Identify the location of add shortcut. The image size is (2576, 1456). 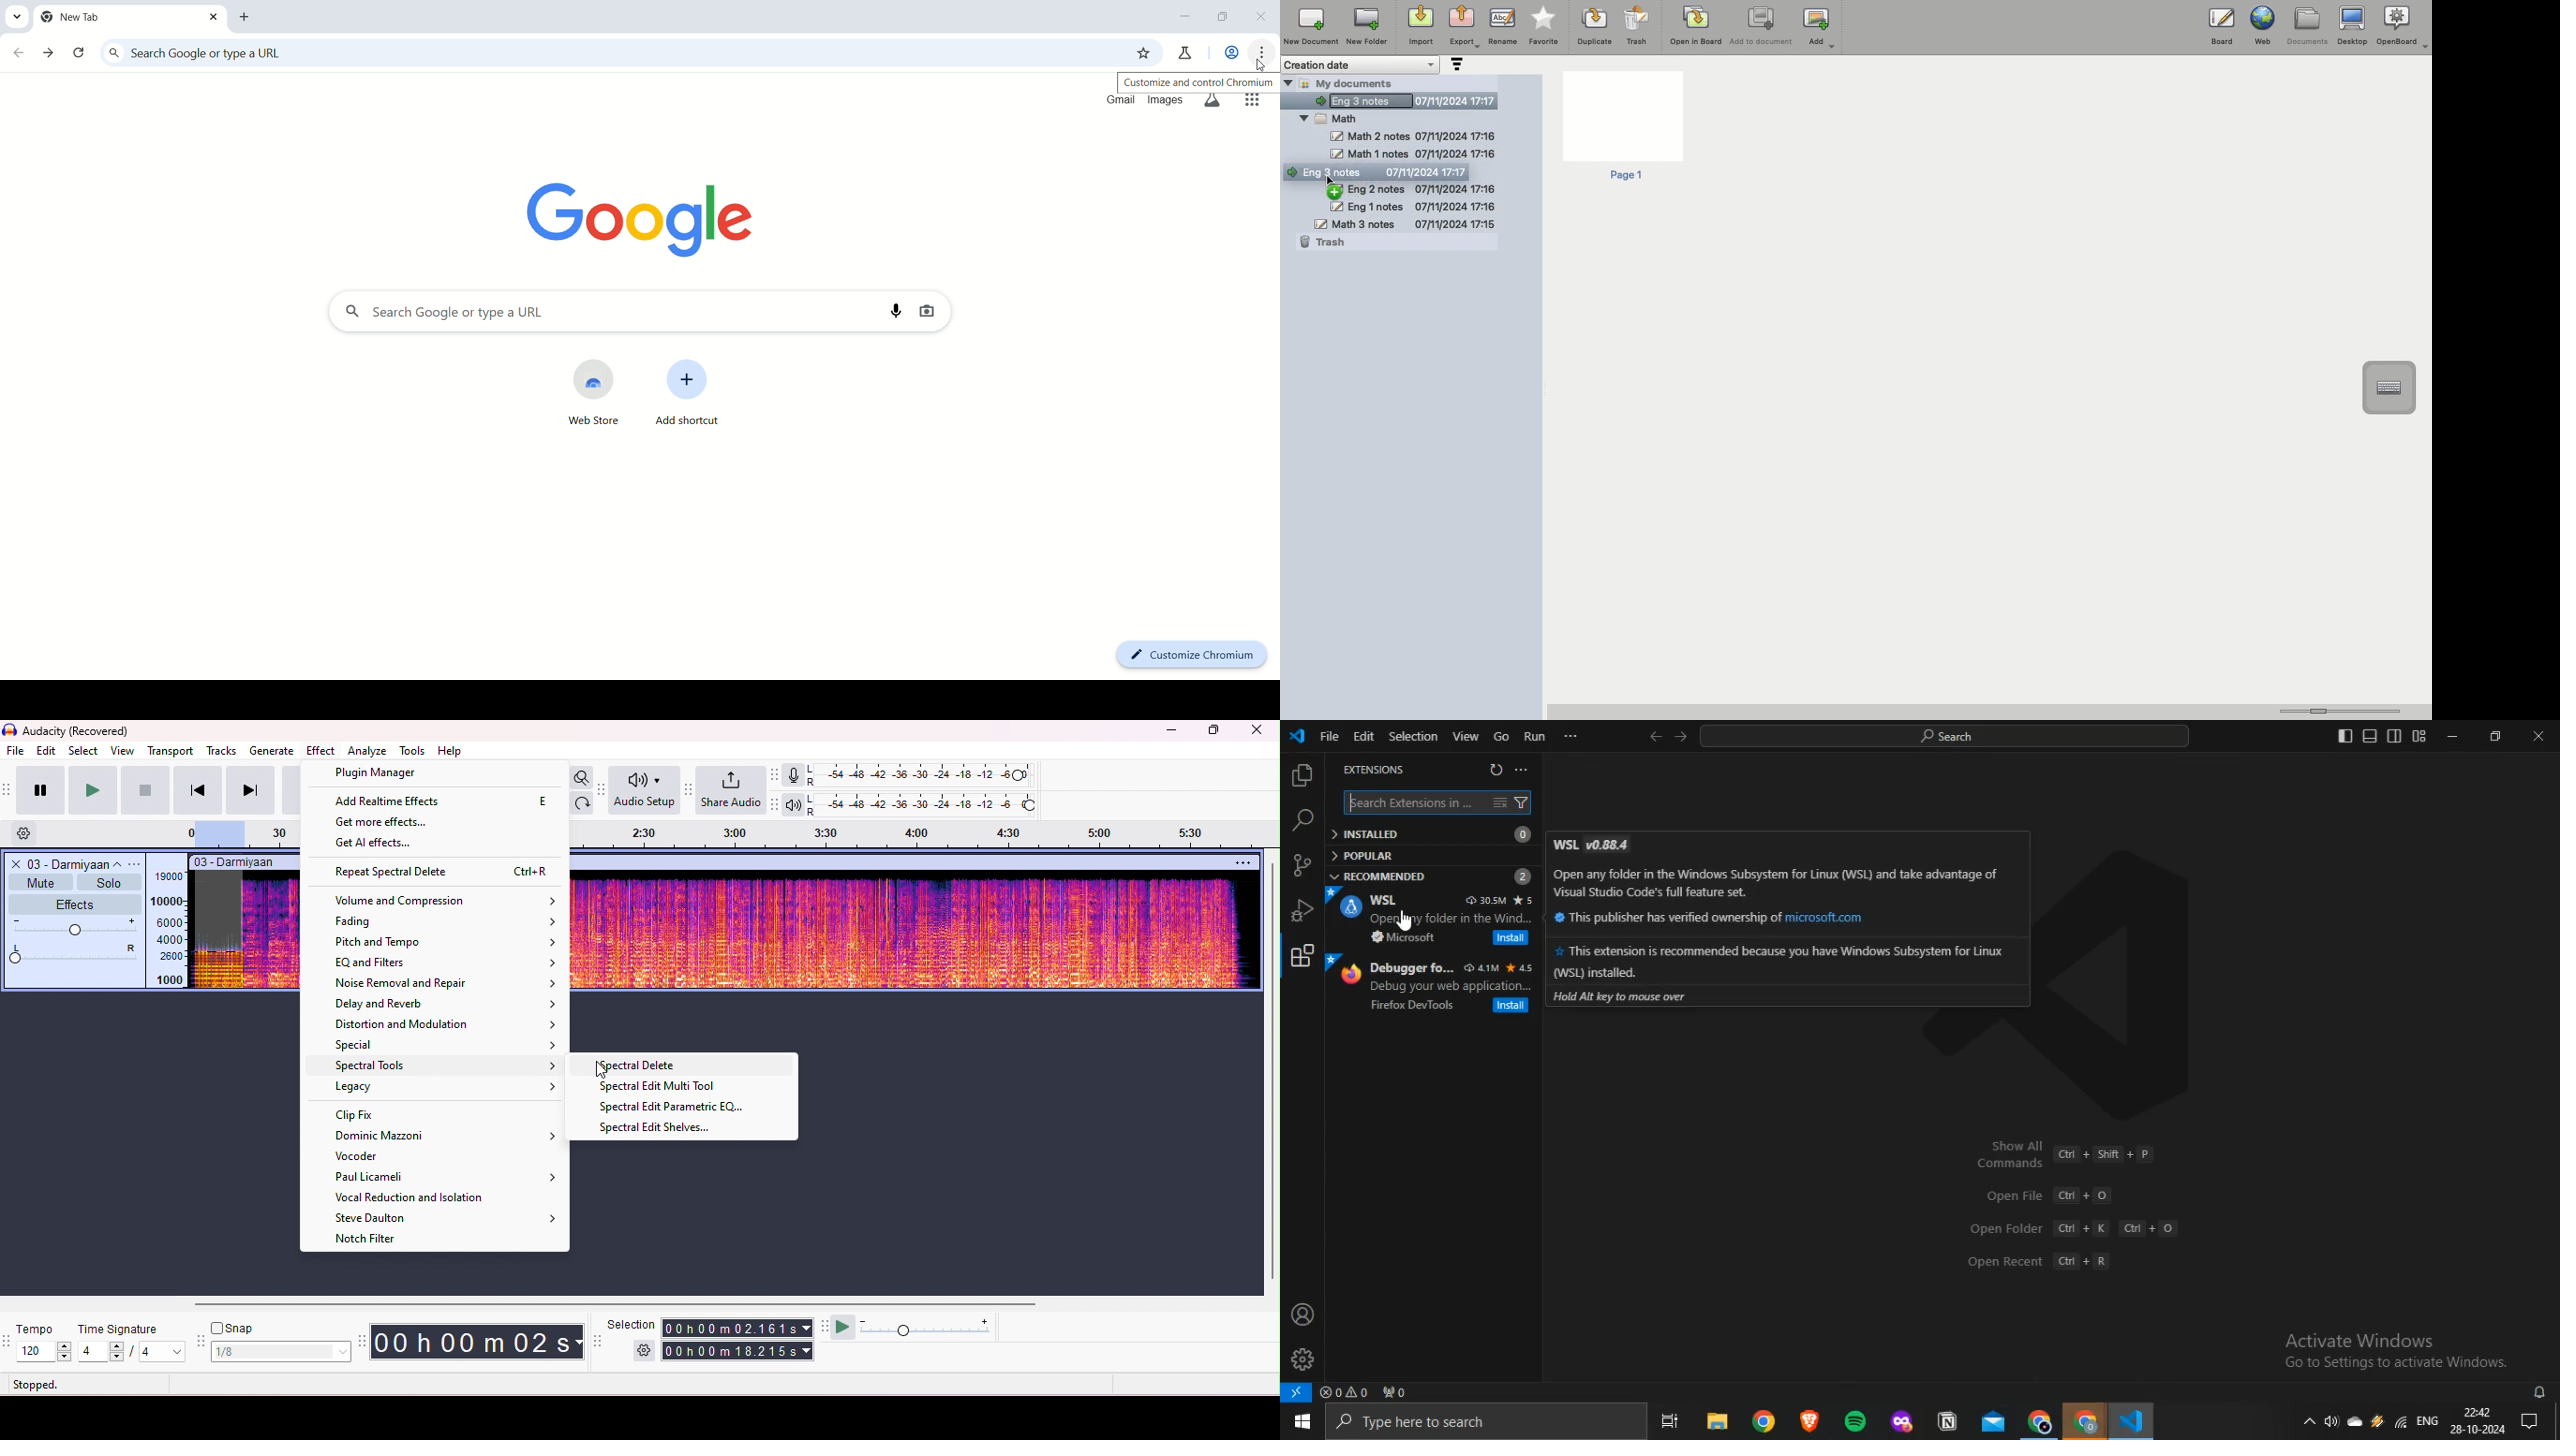
(689, 399).